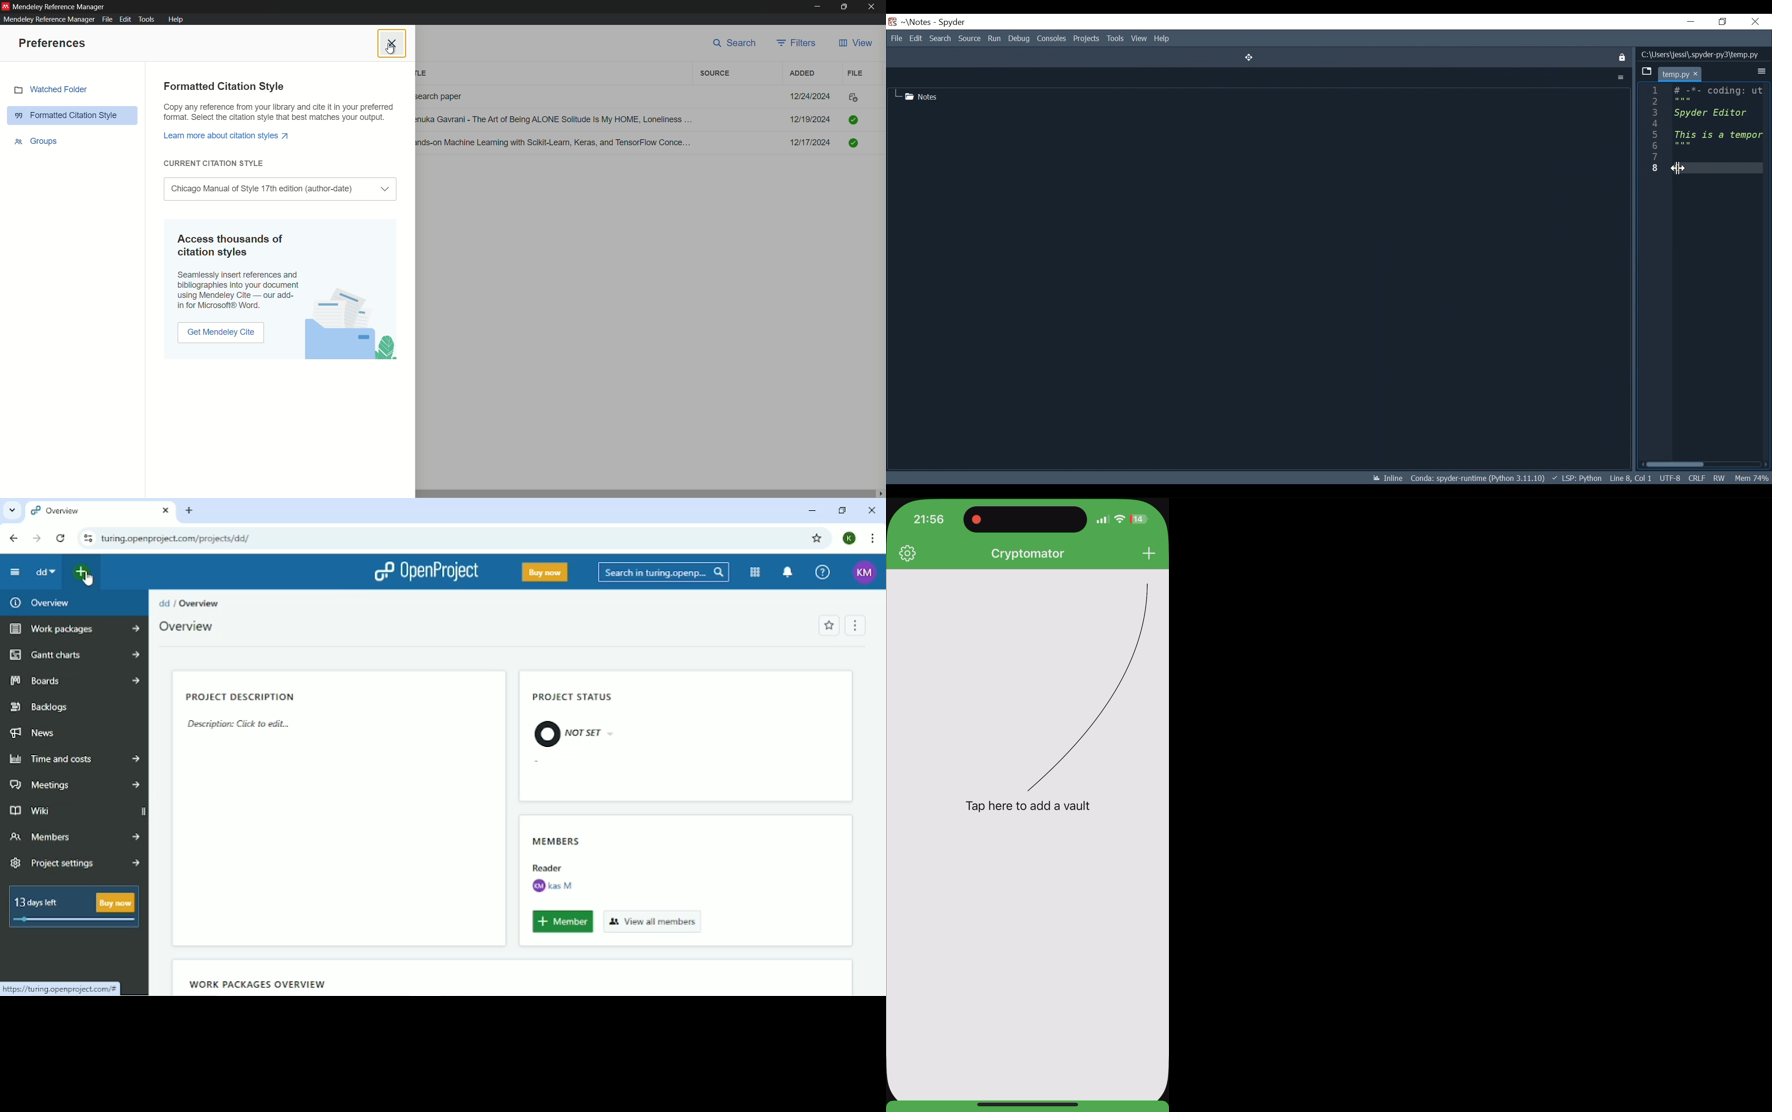  I want to click on File, so click(895, 38).